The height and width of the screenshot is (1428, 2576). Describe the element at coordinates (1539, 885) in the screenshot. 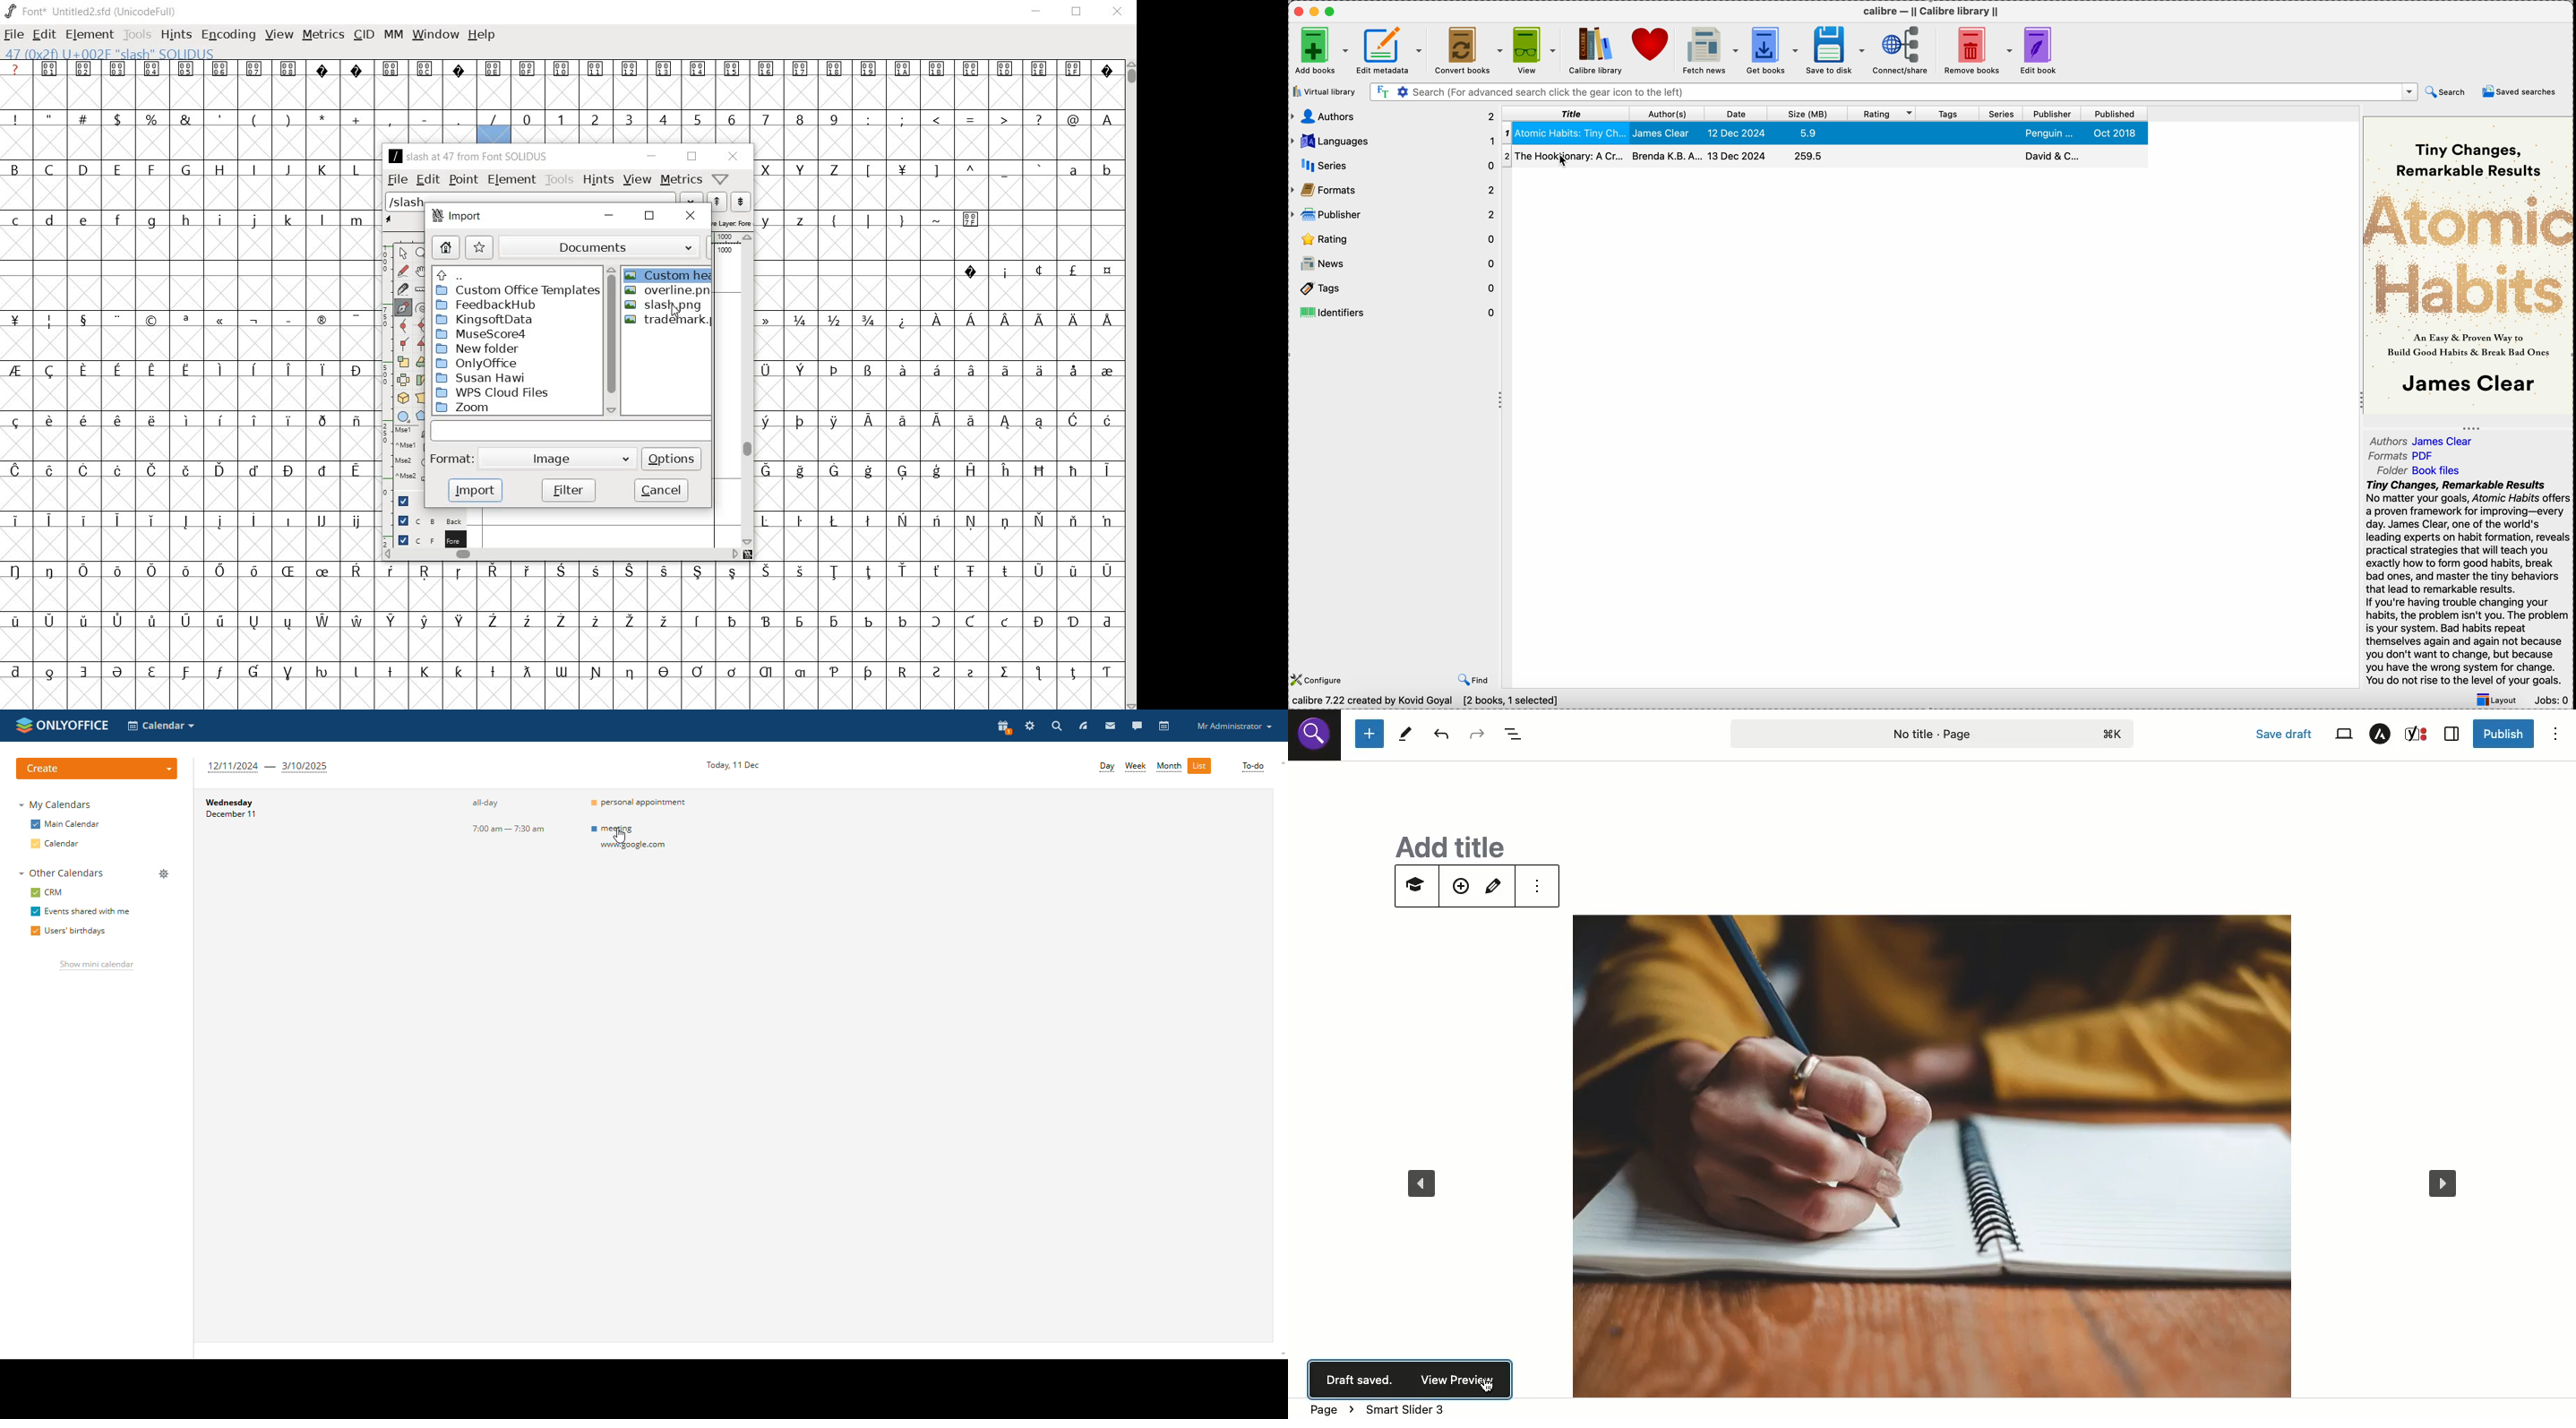

I see `more actions` at that location.